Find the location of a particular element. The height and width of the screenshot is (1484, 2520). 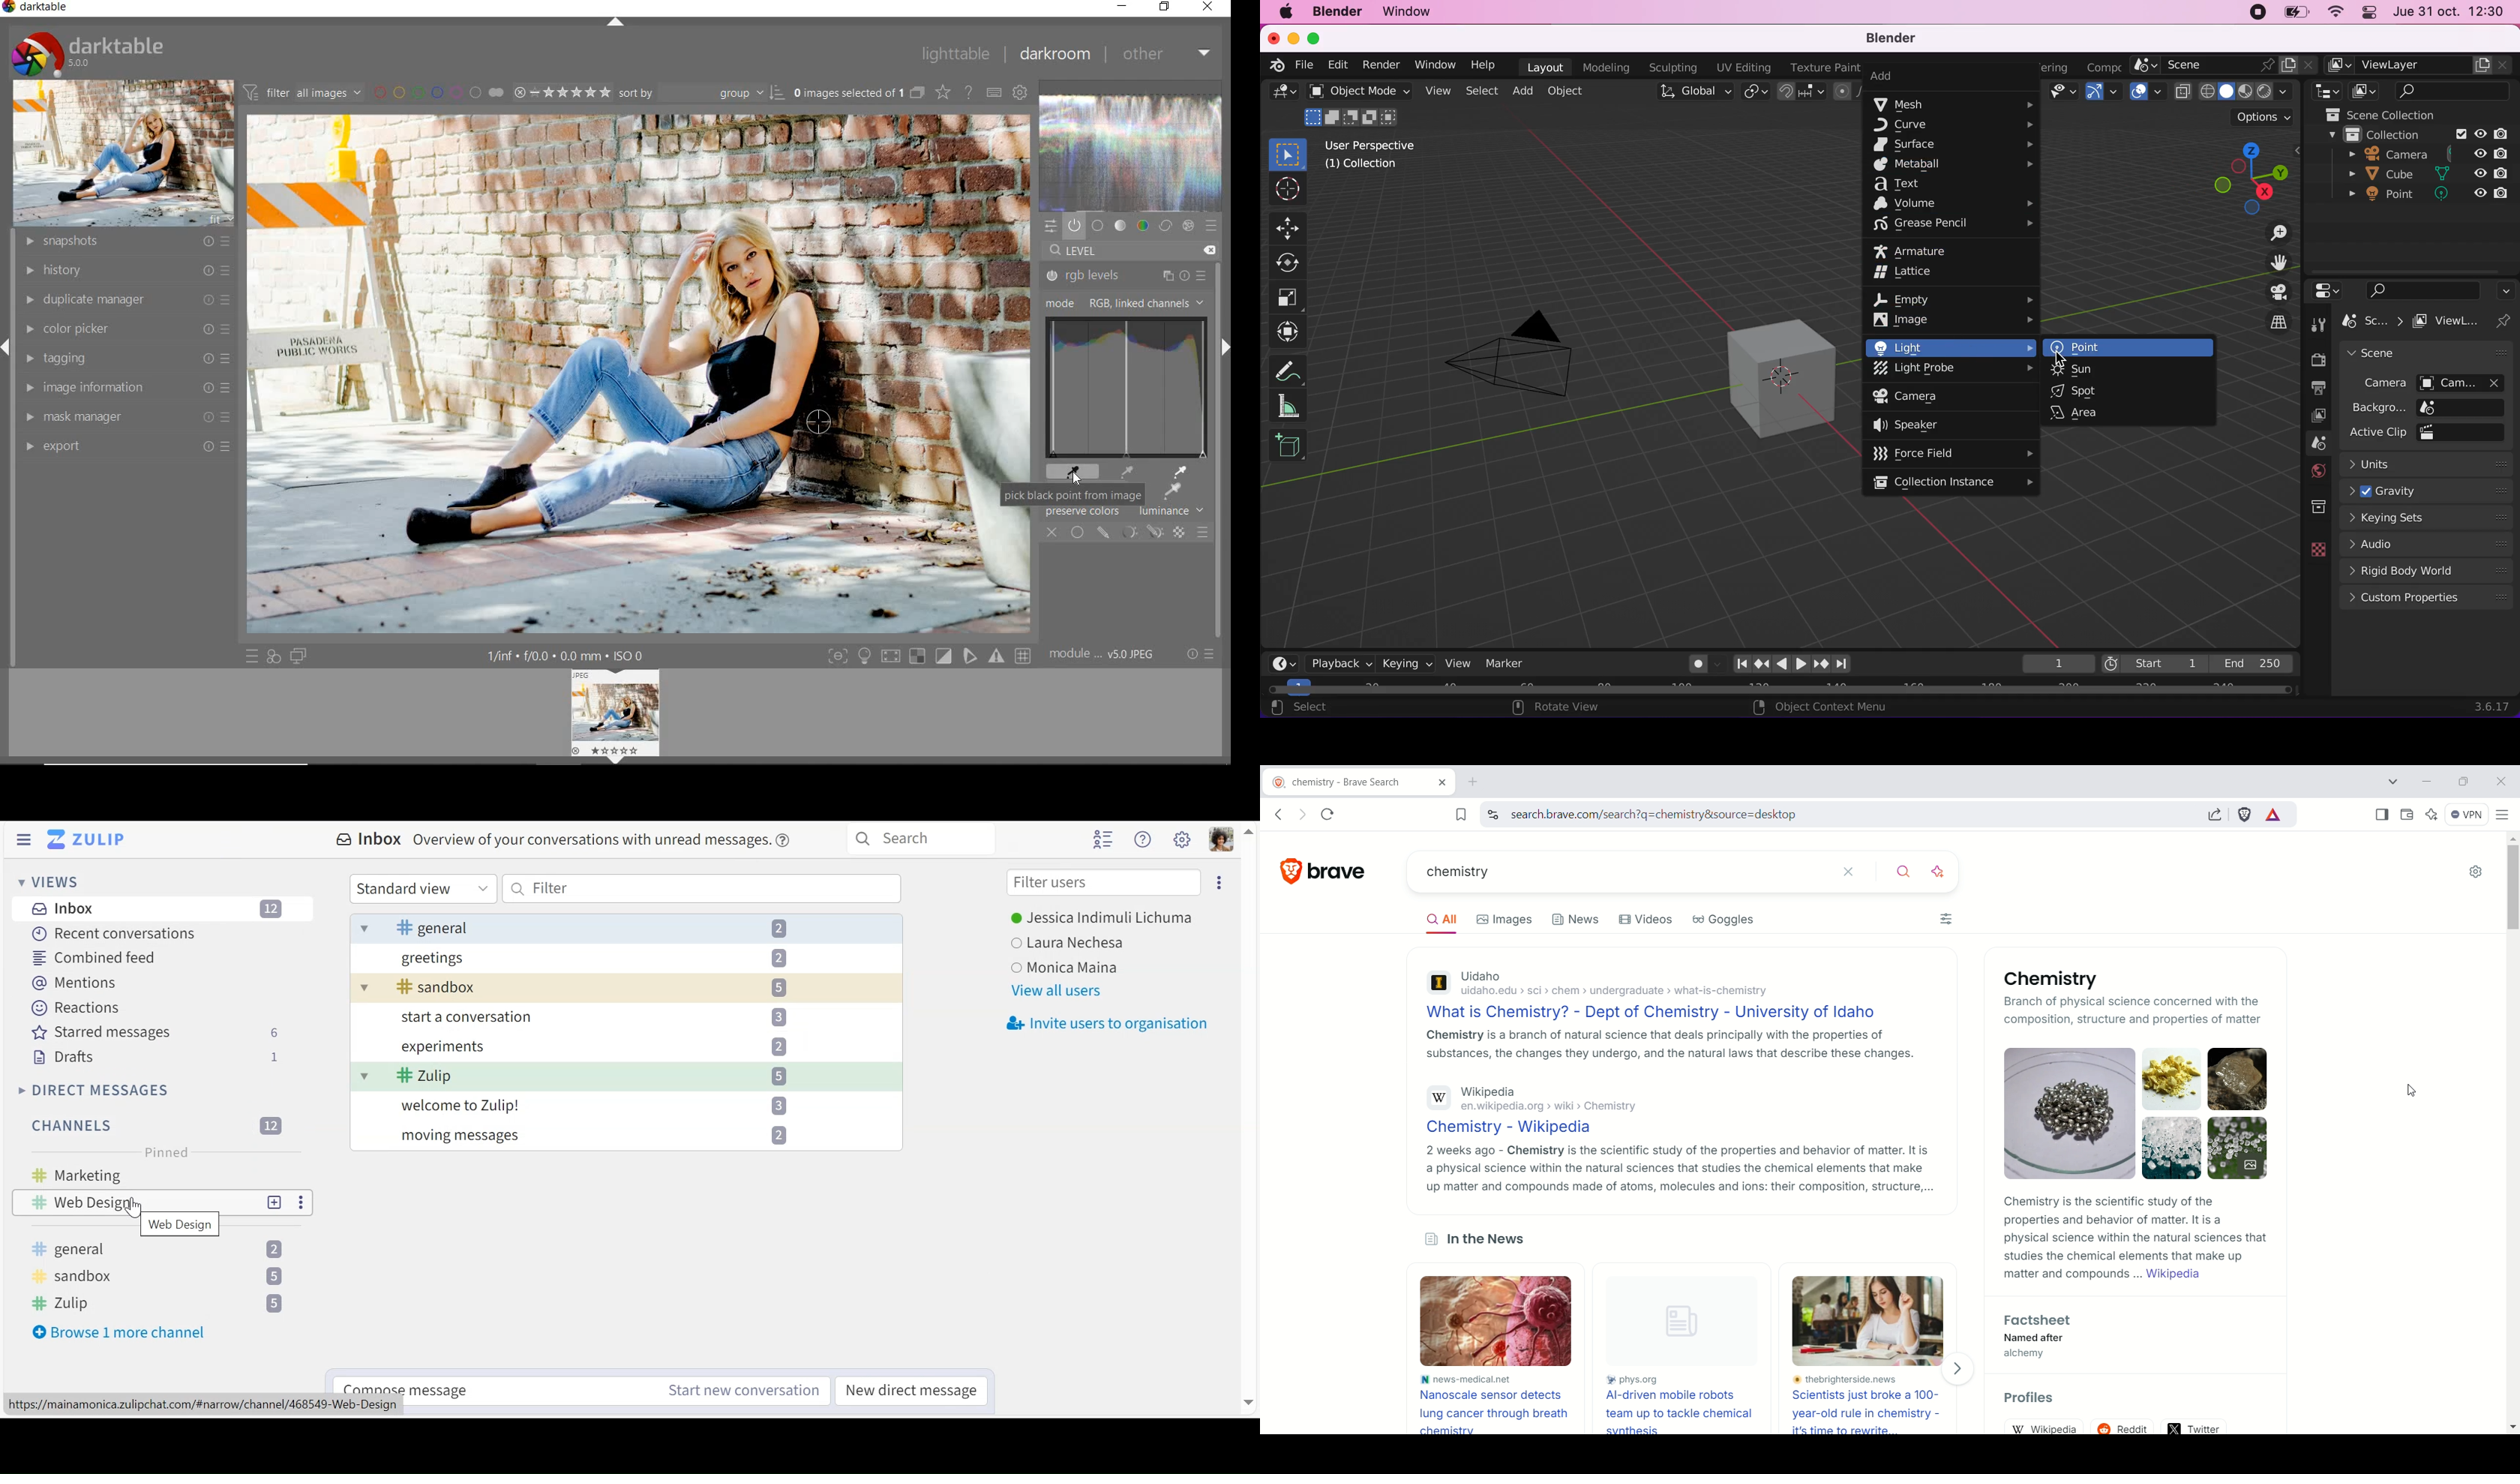

quick access for applying any of your styles is located at coordinates (274, 657).